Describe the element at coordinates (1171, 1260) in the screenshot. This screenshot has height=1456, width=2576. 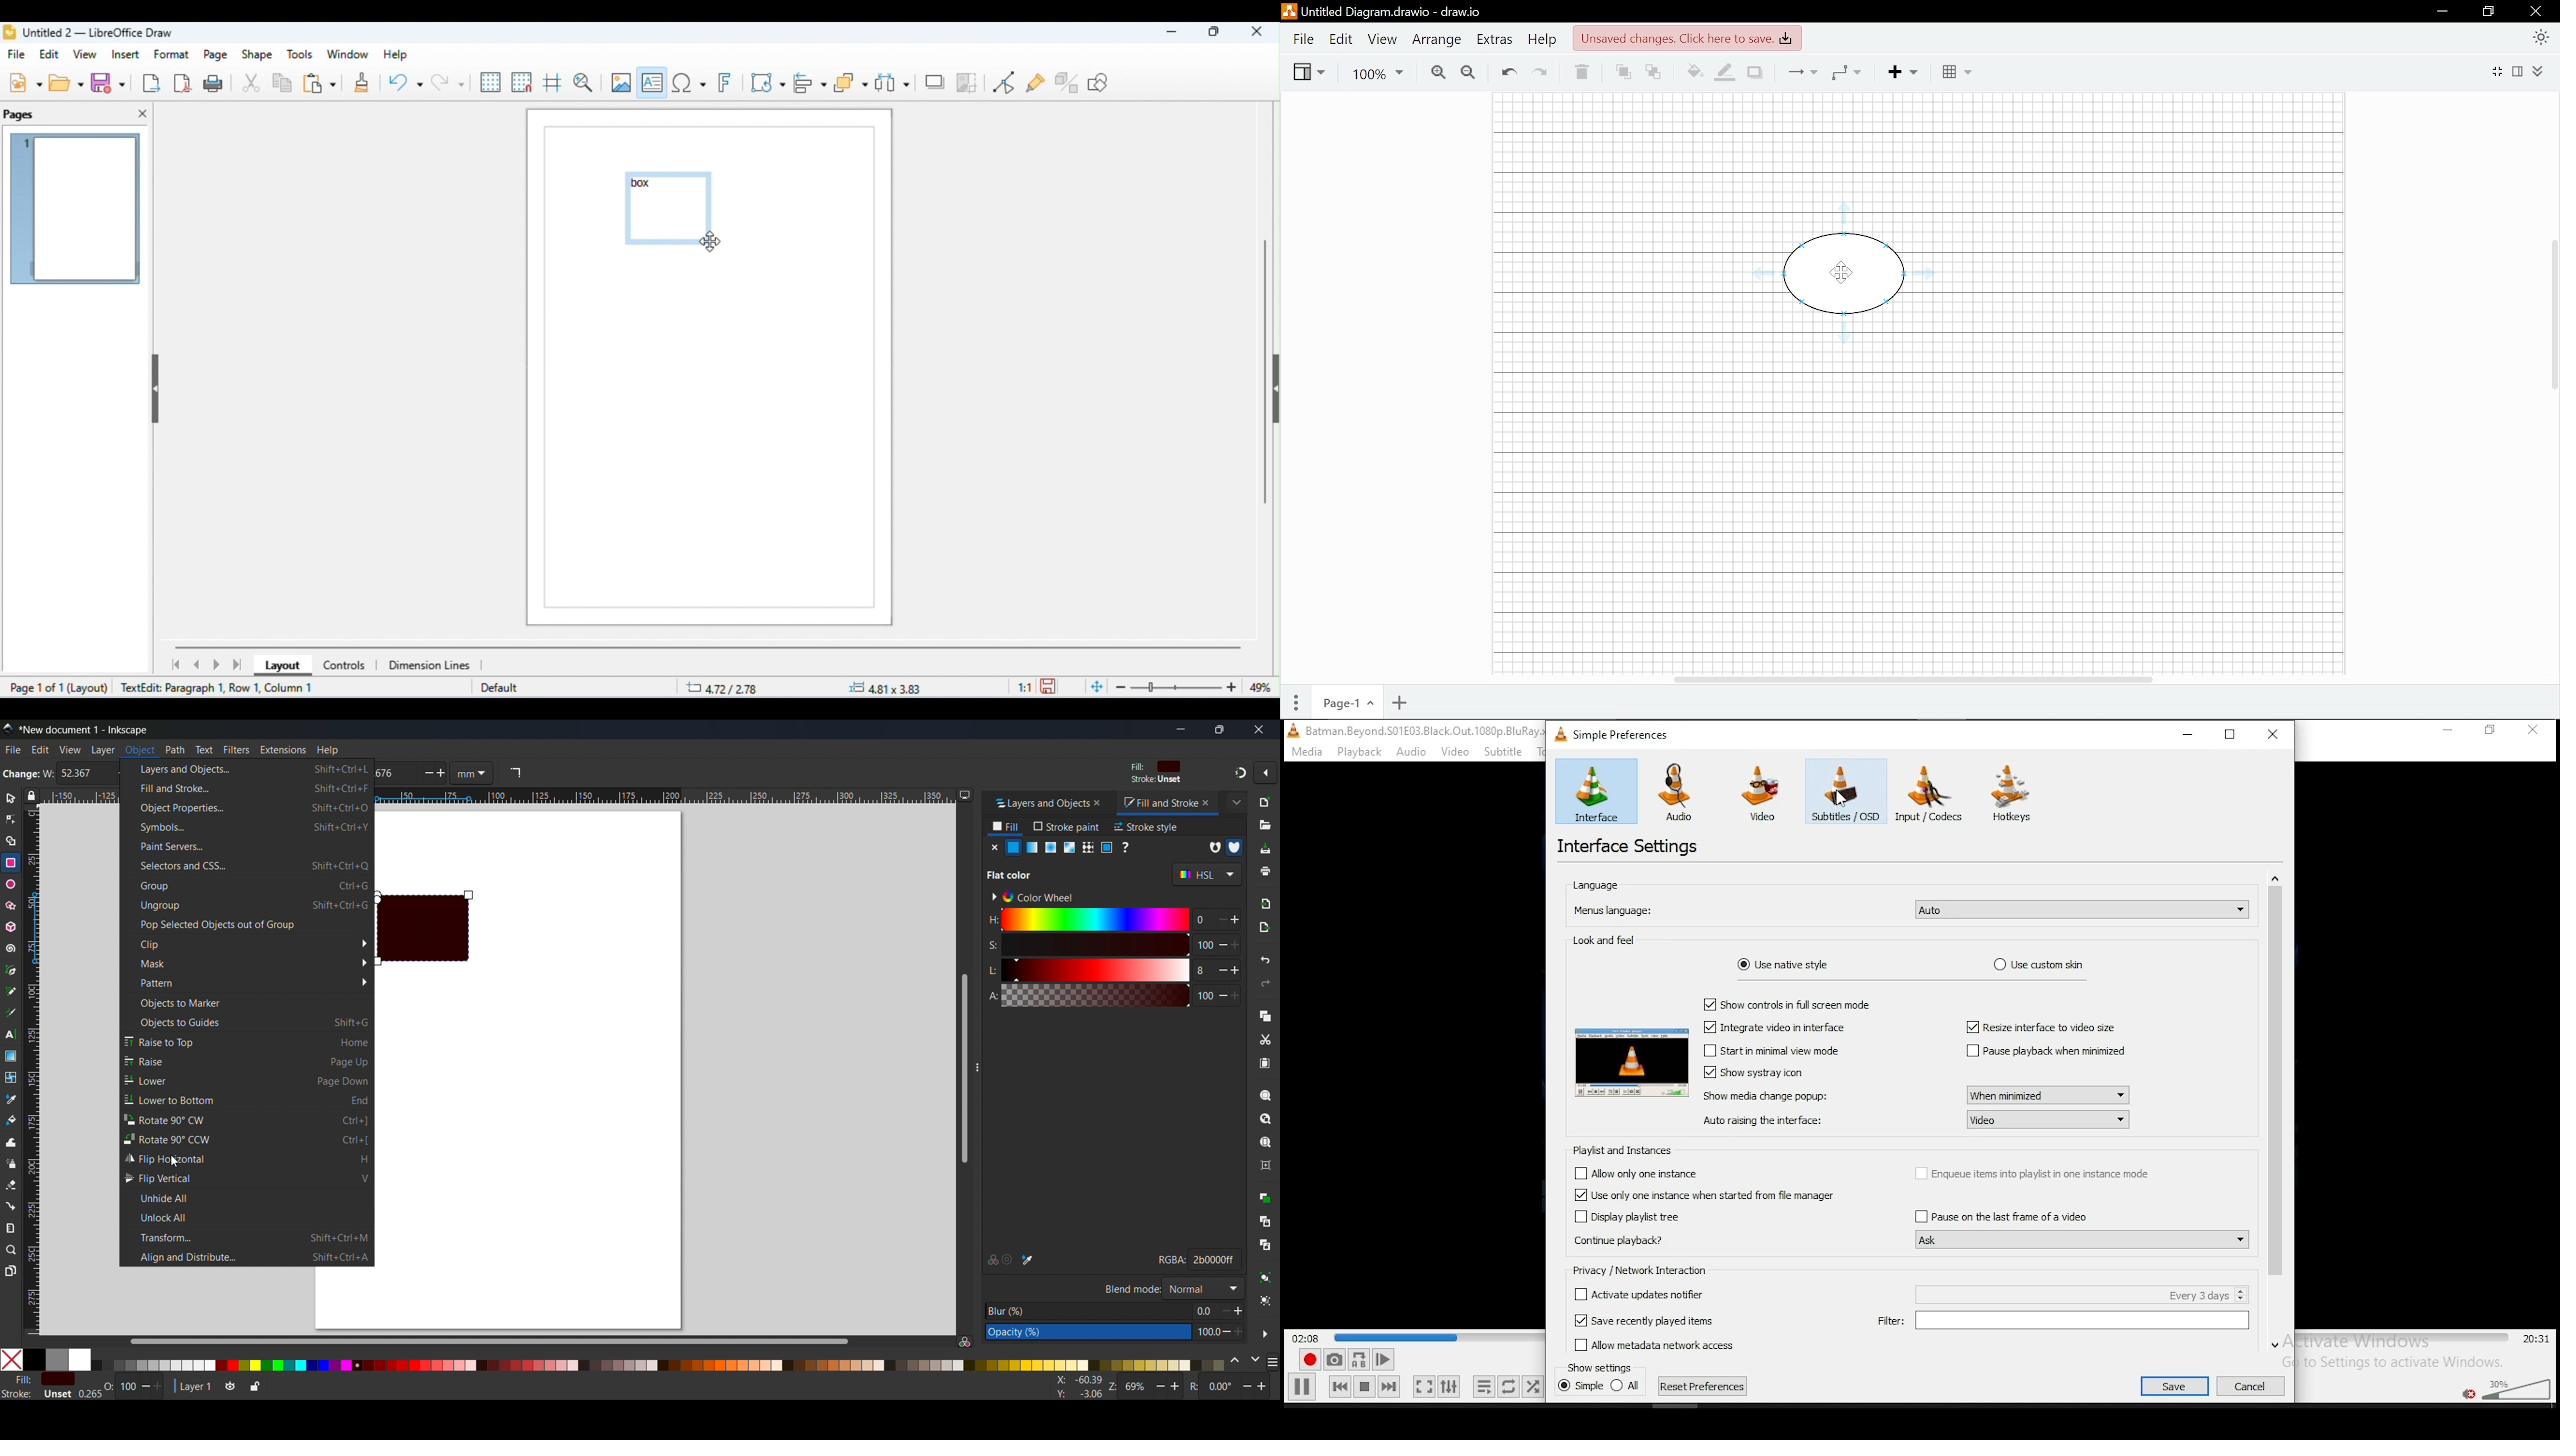
I see `RGBA` at that location.